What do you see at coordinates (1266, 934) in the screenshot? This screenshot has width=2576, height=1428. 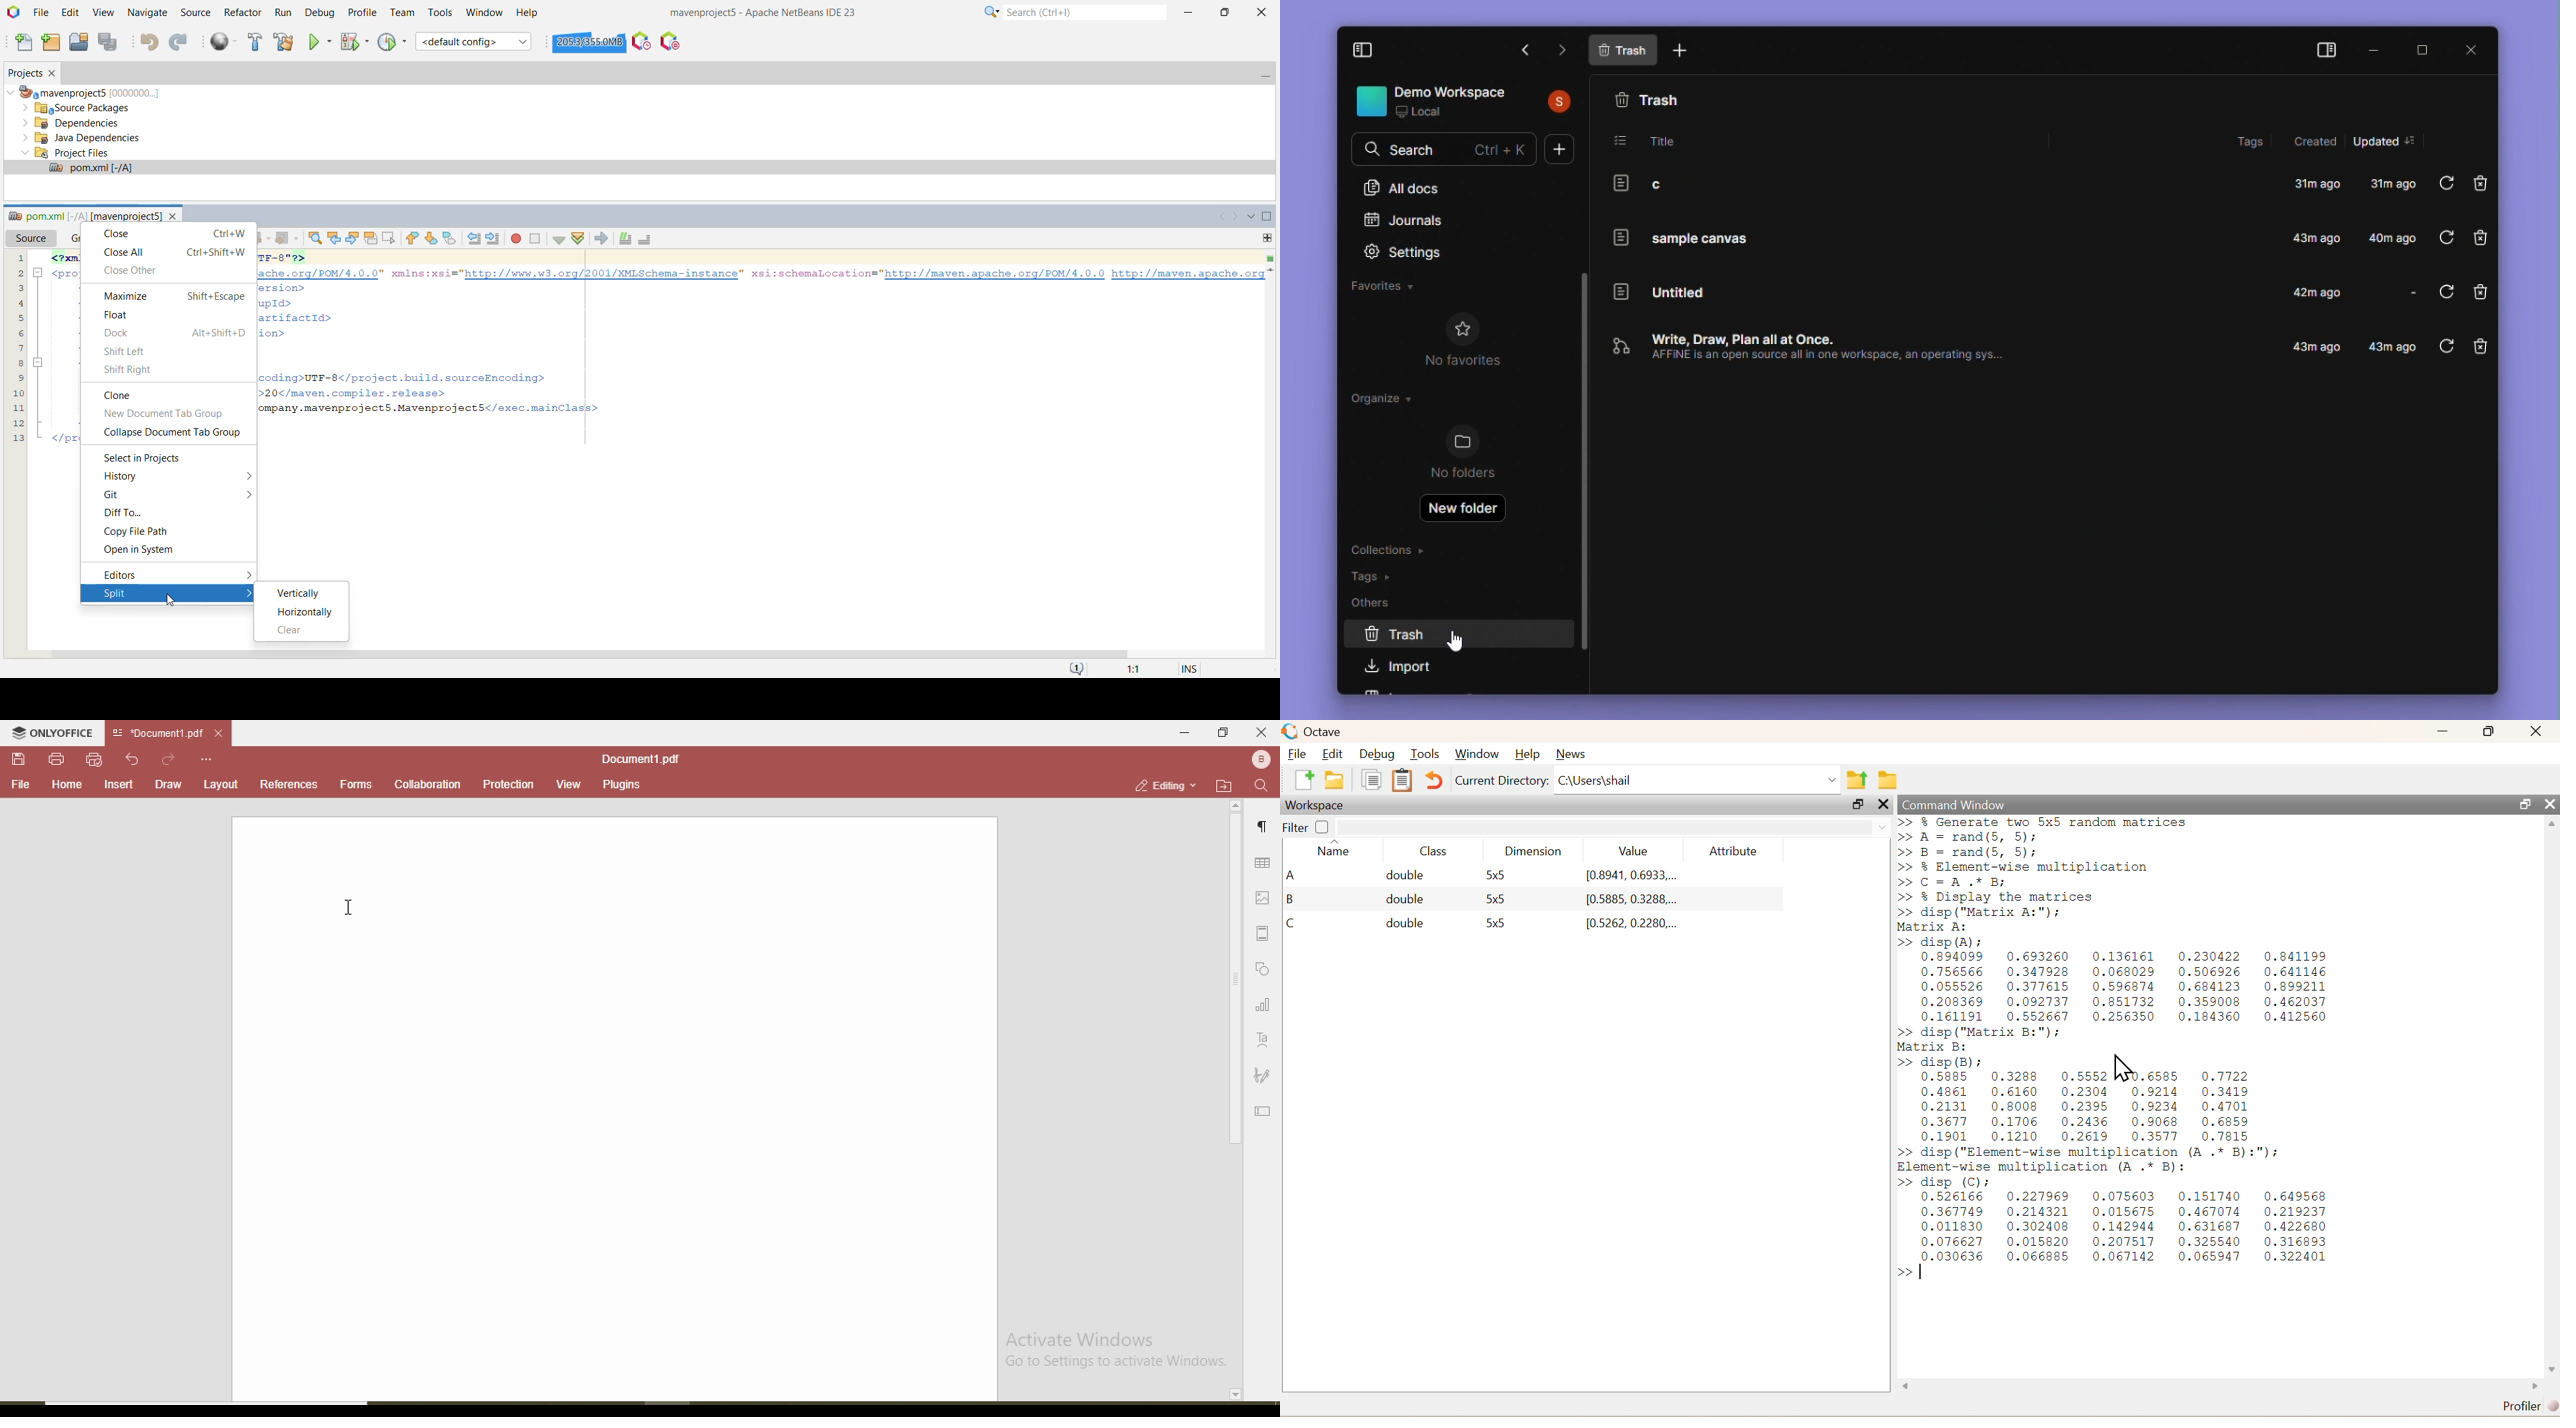 I see `margin` at bounding box center [1266, 934].